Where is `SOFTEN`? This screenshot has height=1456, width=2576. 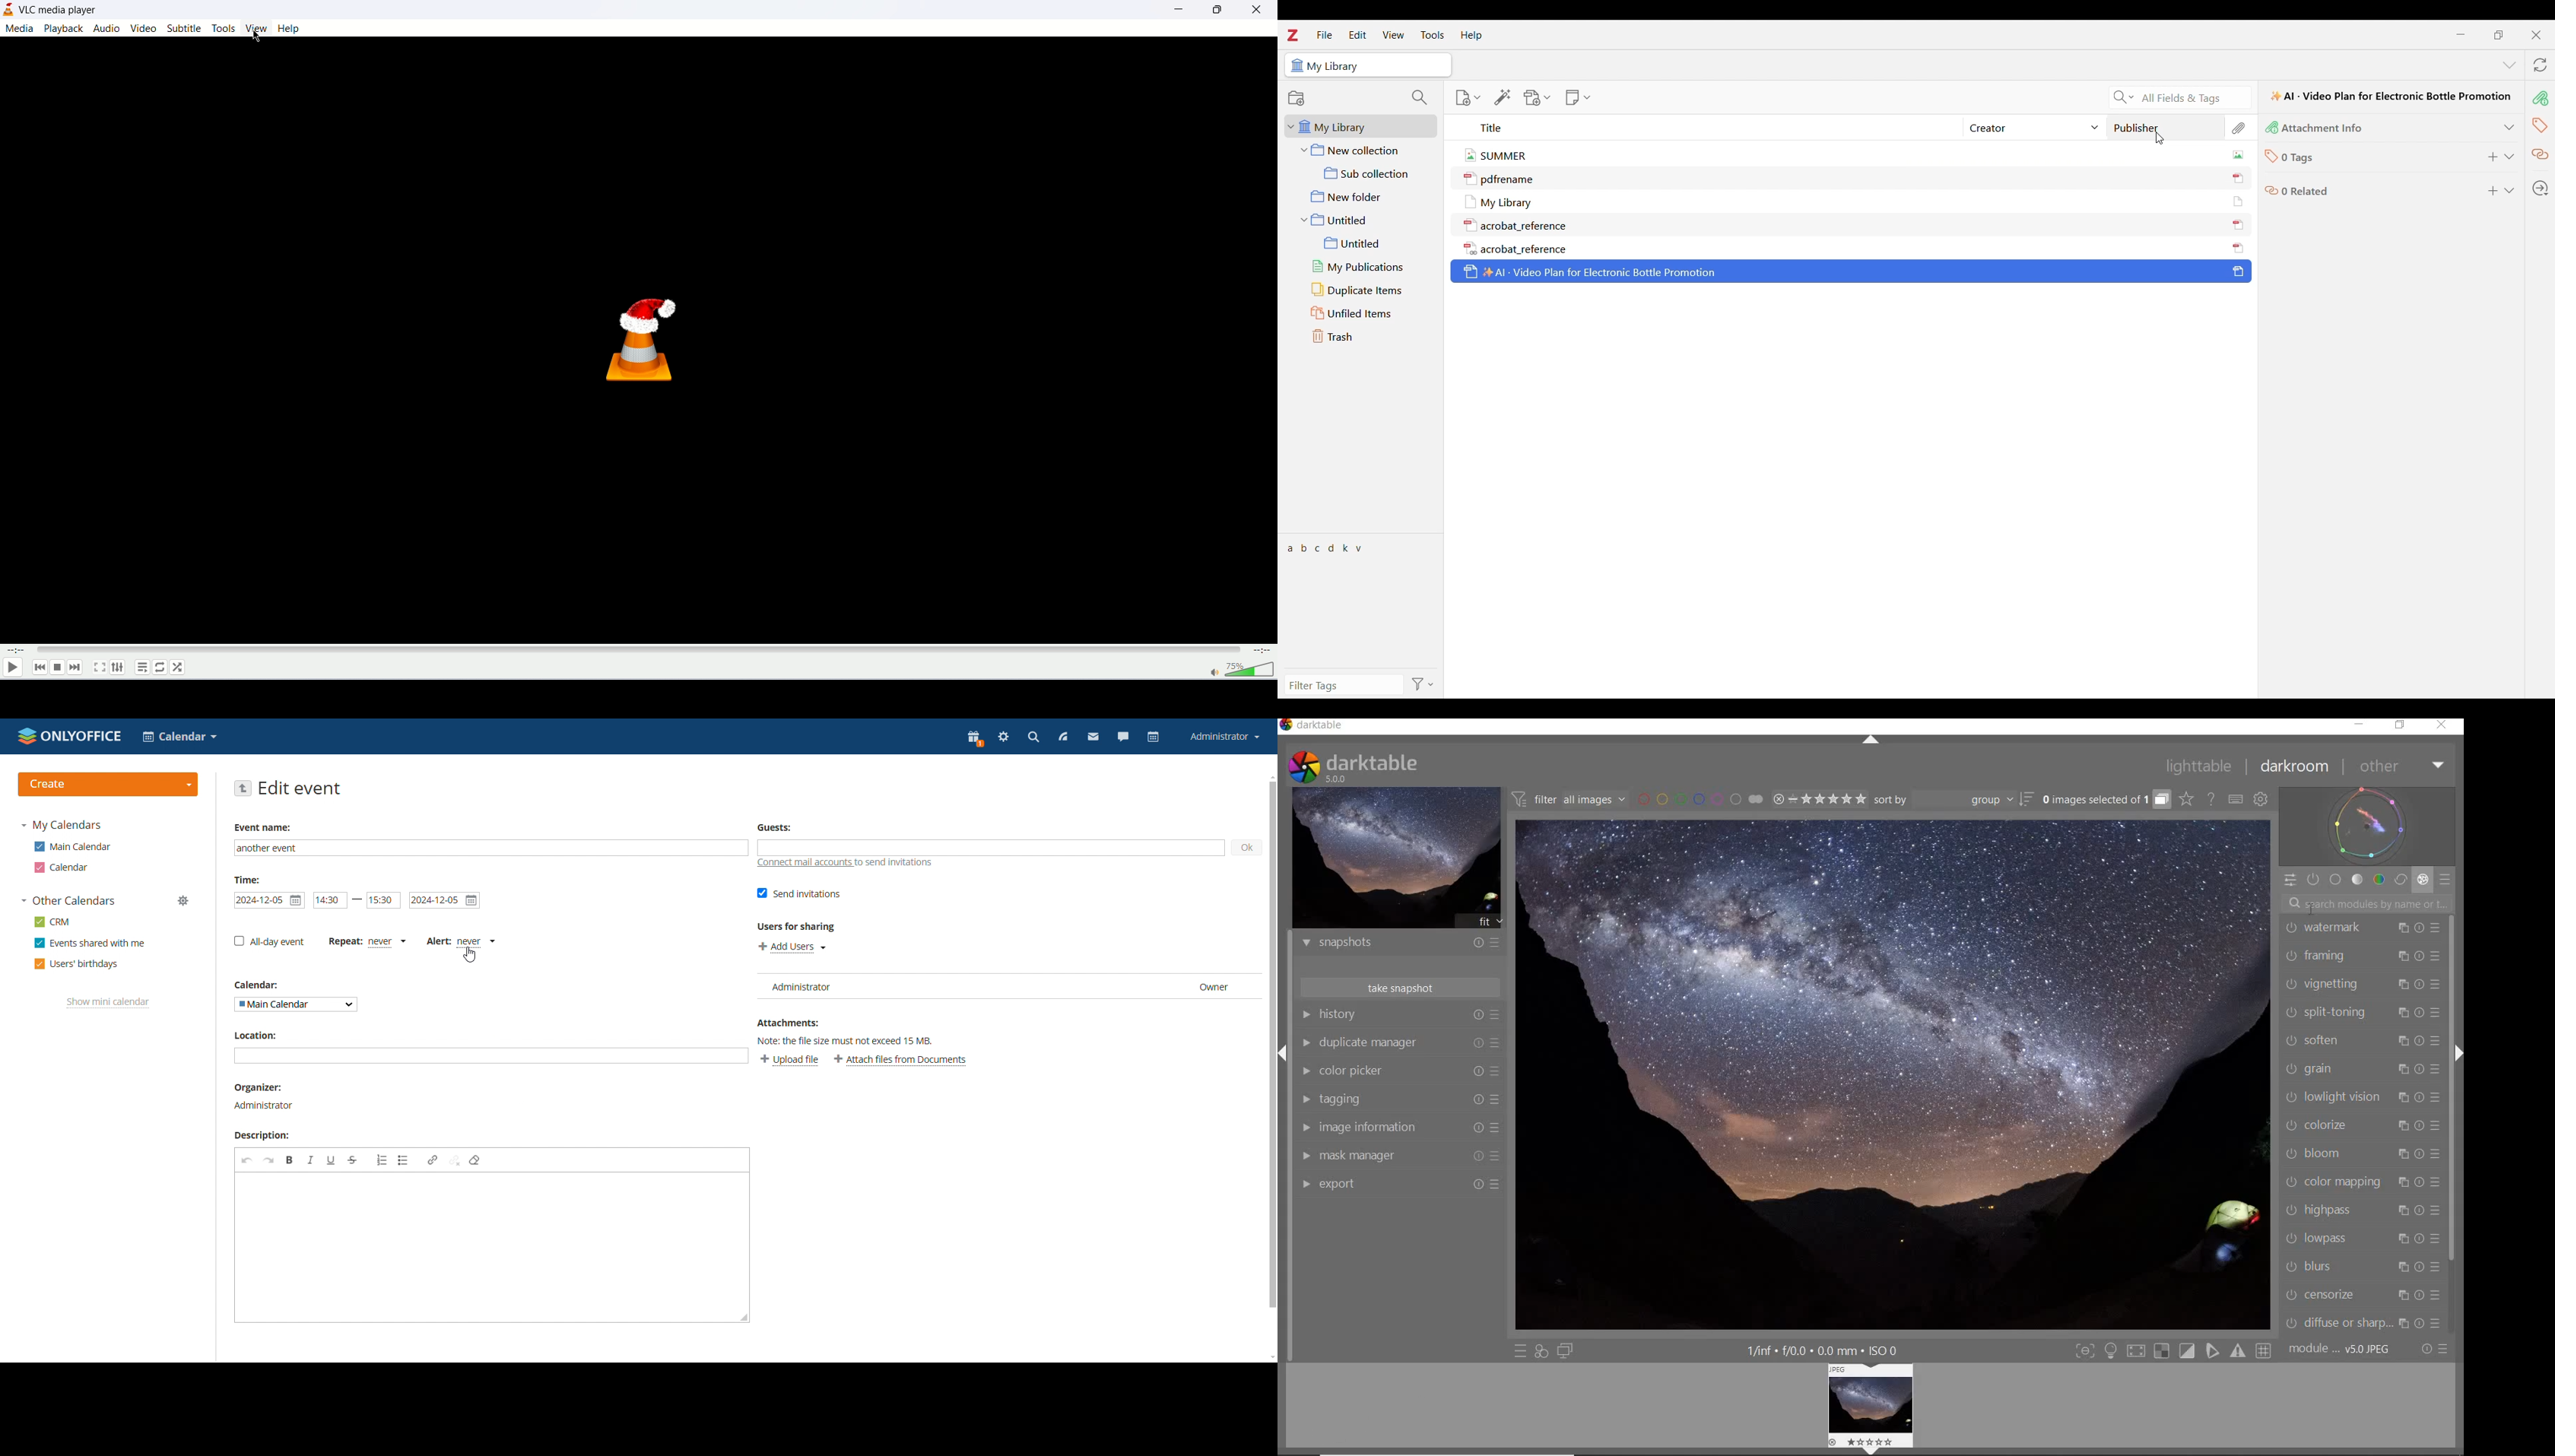 SOFTEN is located at coordinates (2315, 1042).